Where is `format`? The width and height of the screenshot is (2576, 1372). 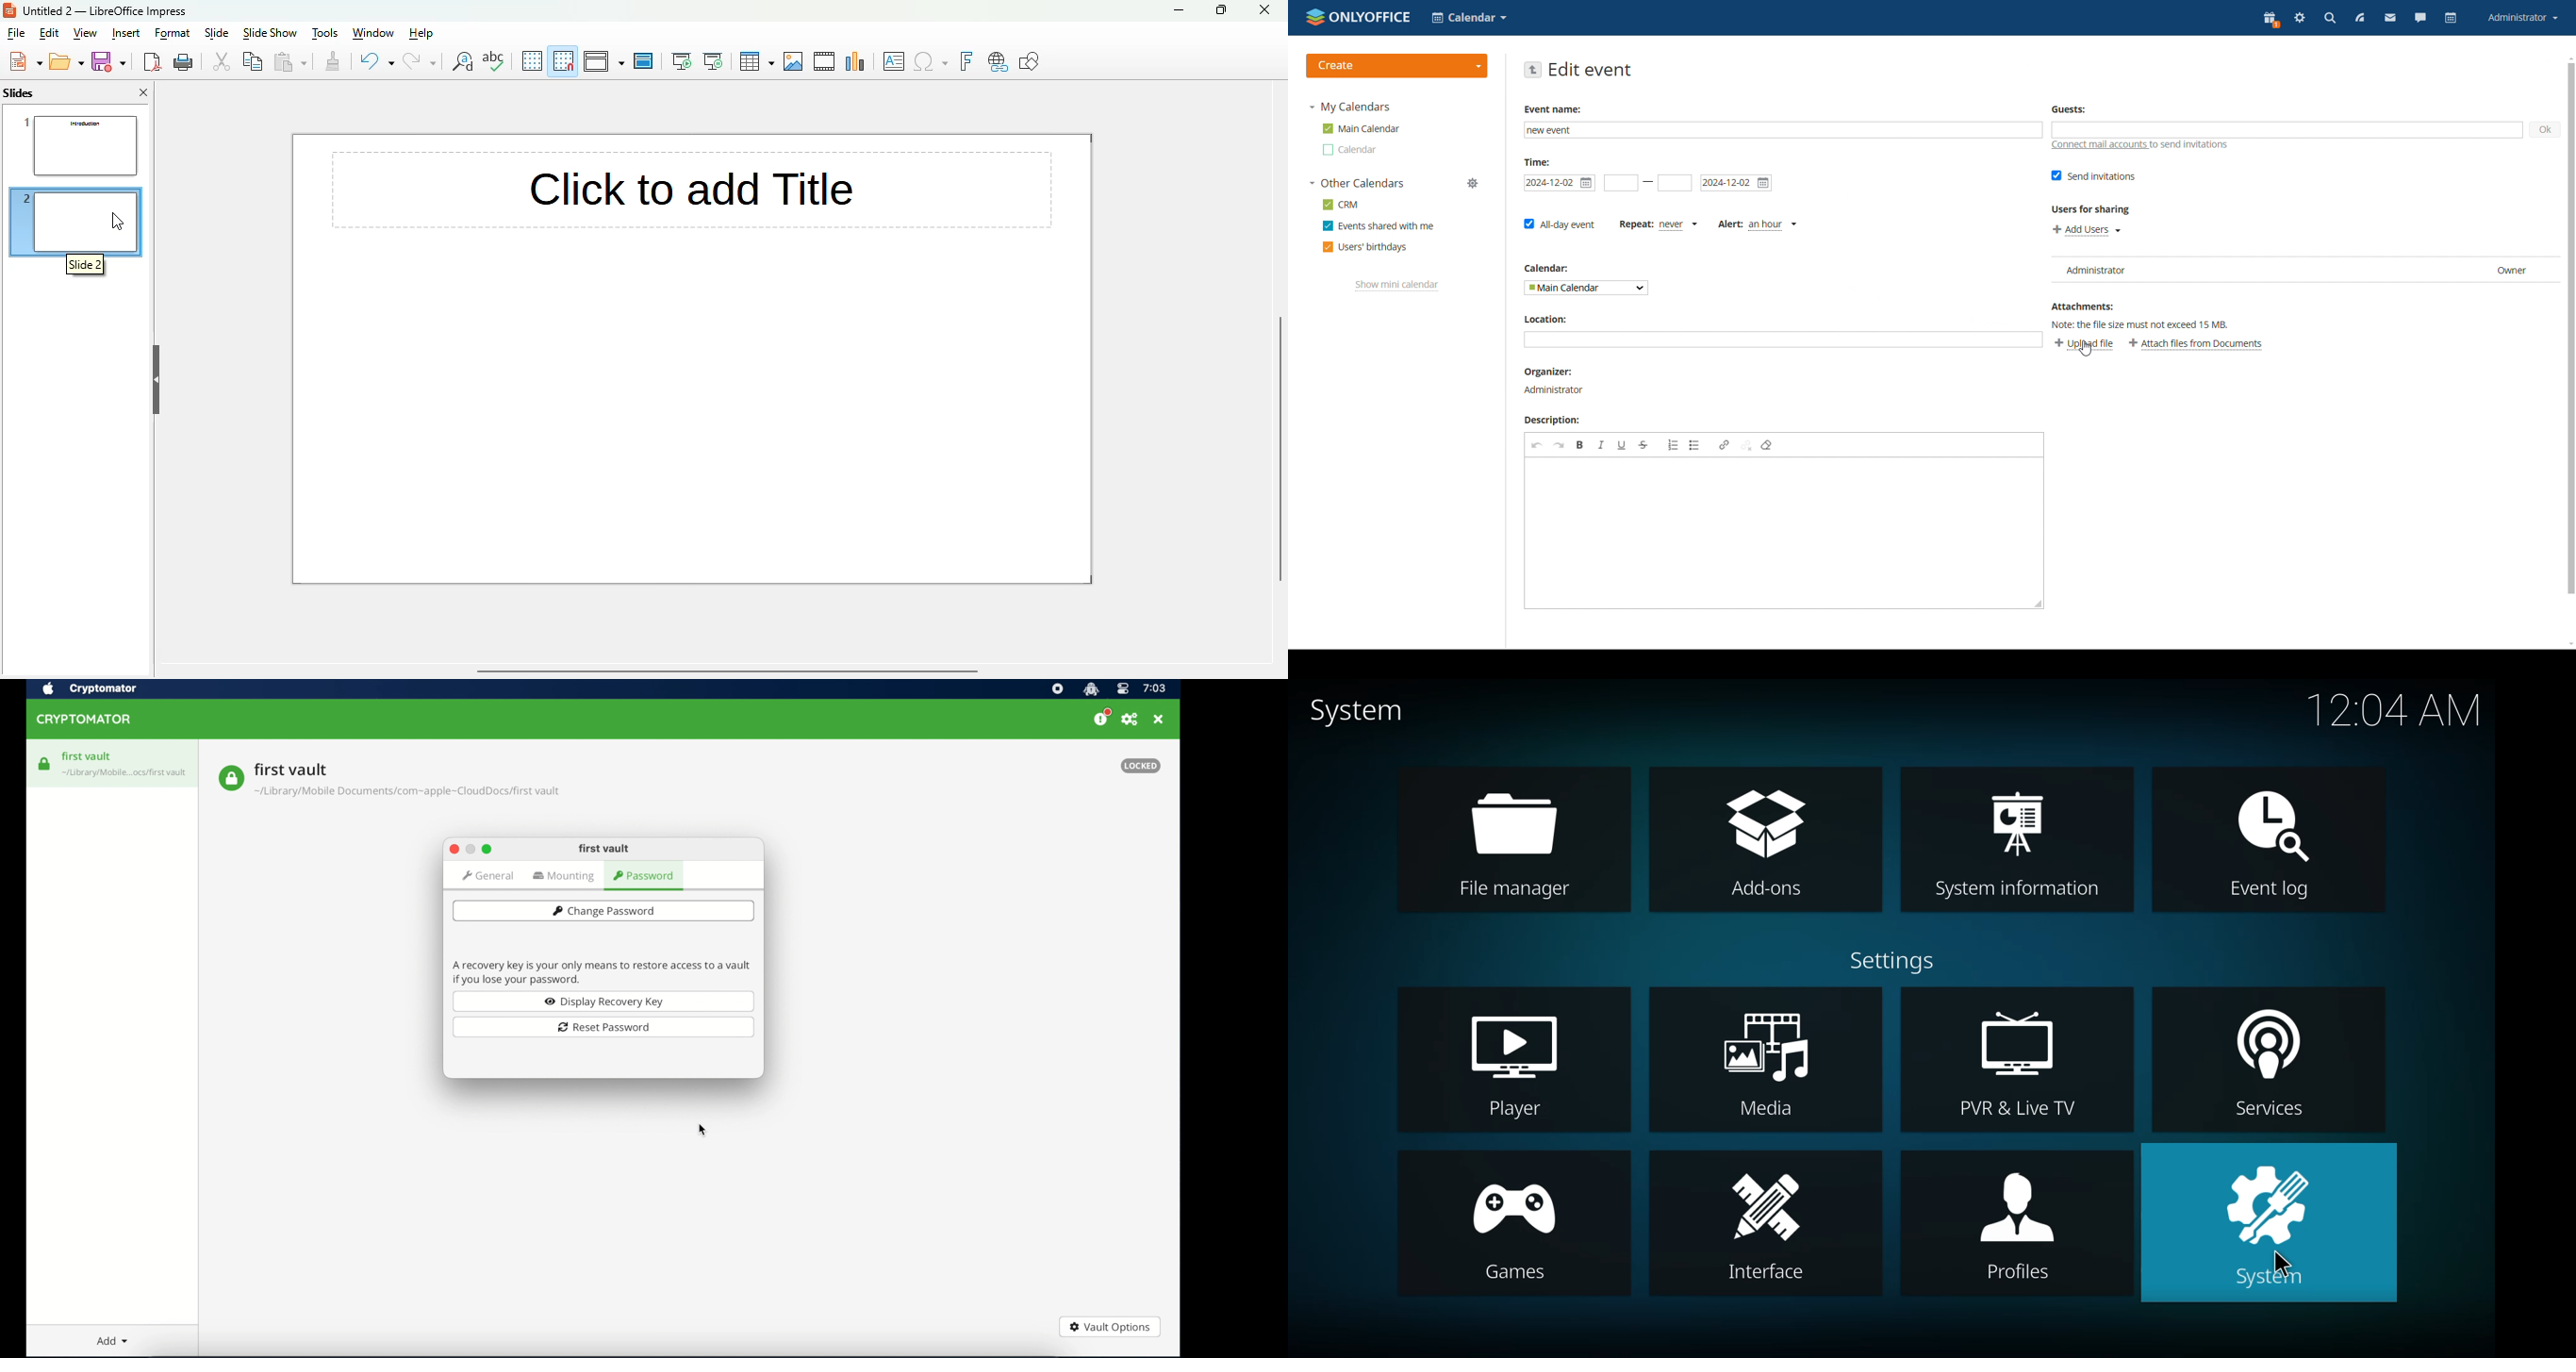 format is located at coordinates (173, 33).